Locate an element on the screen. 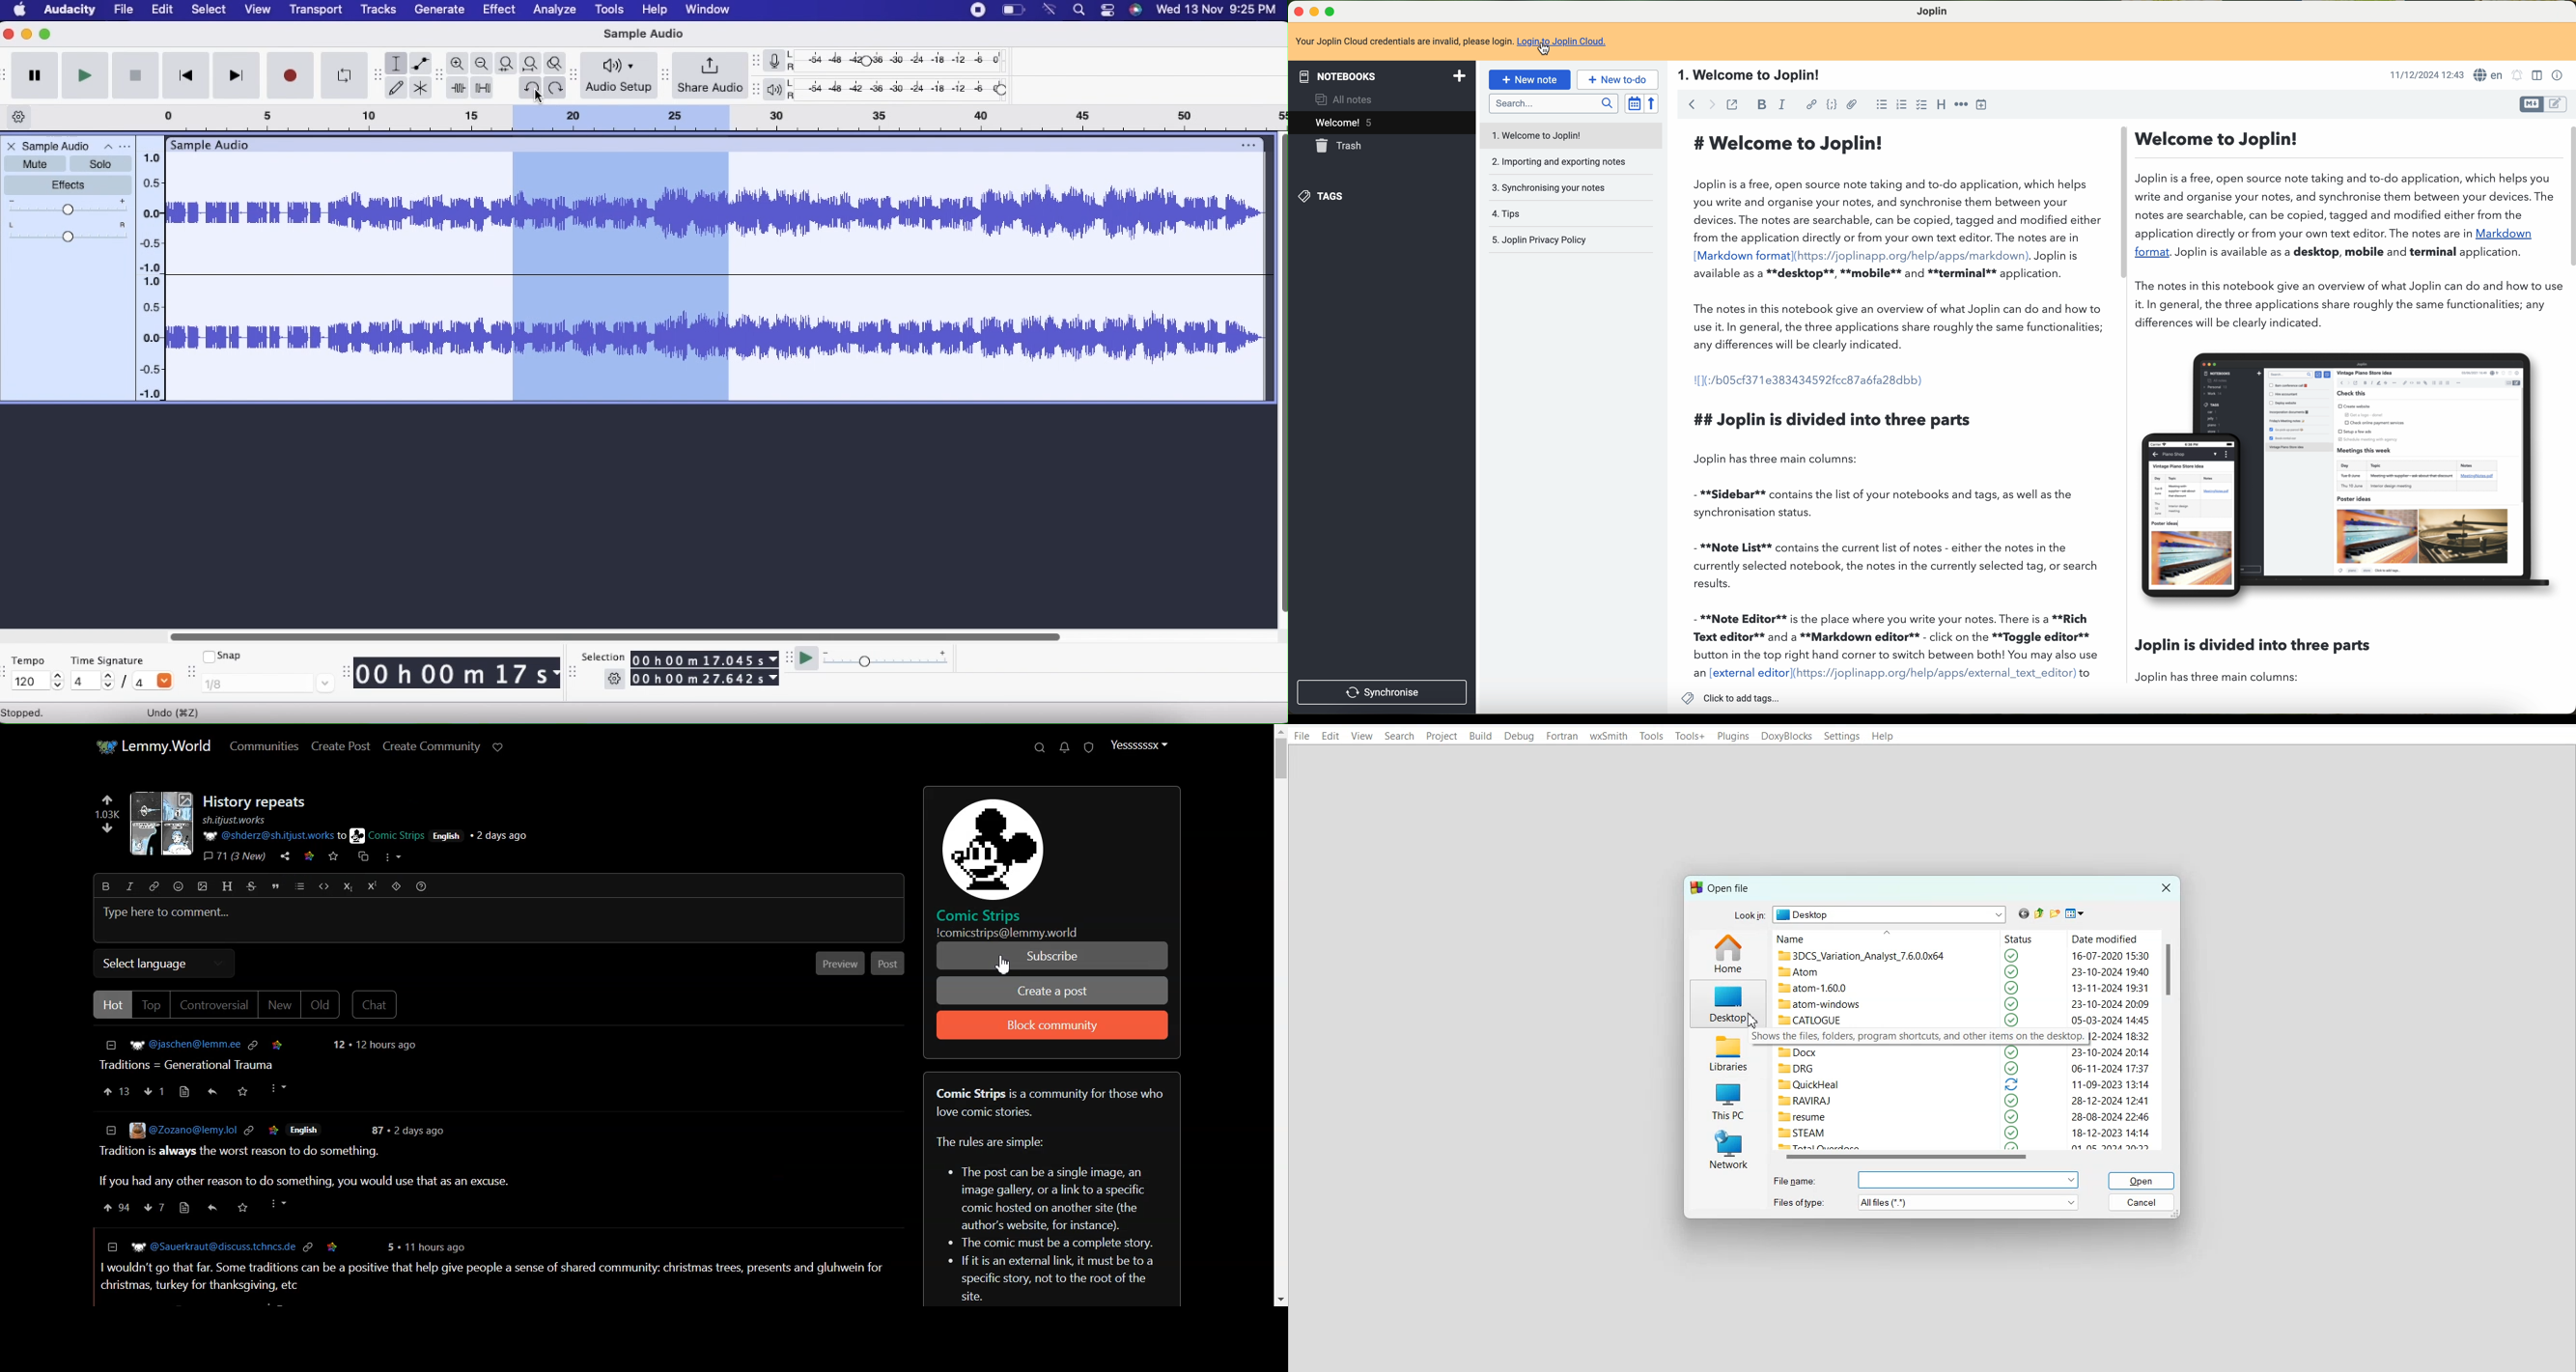 This screenshot has height=1372, width=2576. Synchromise is located at coordinates (1384, 691).